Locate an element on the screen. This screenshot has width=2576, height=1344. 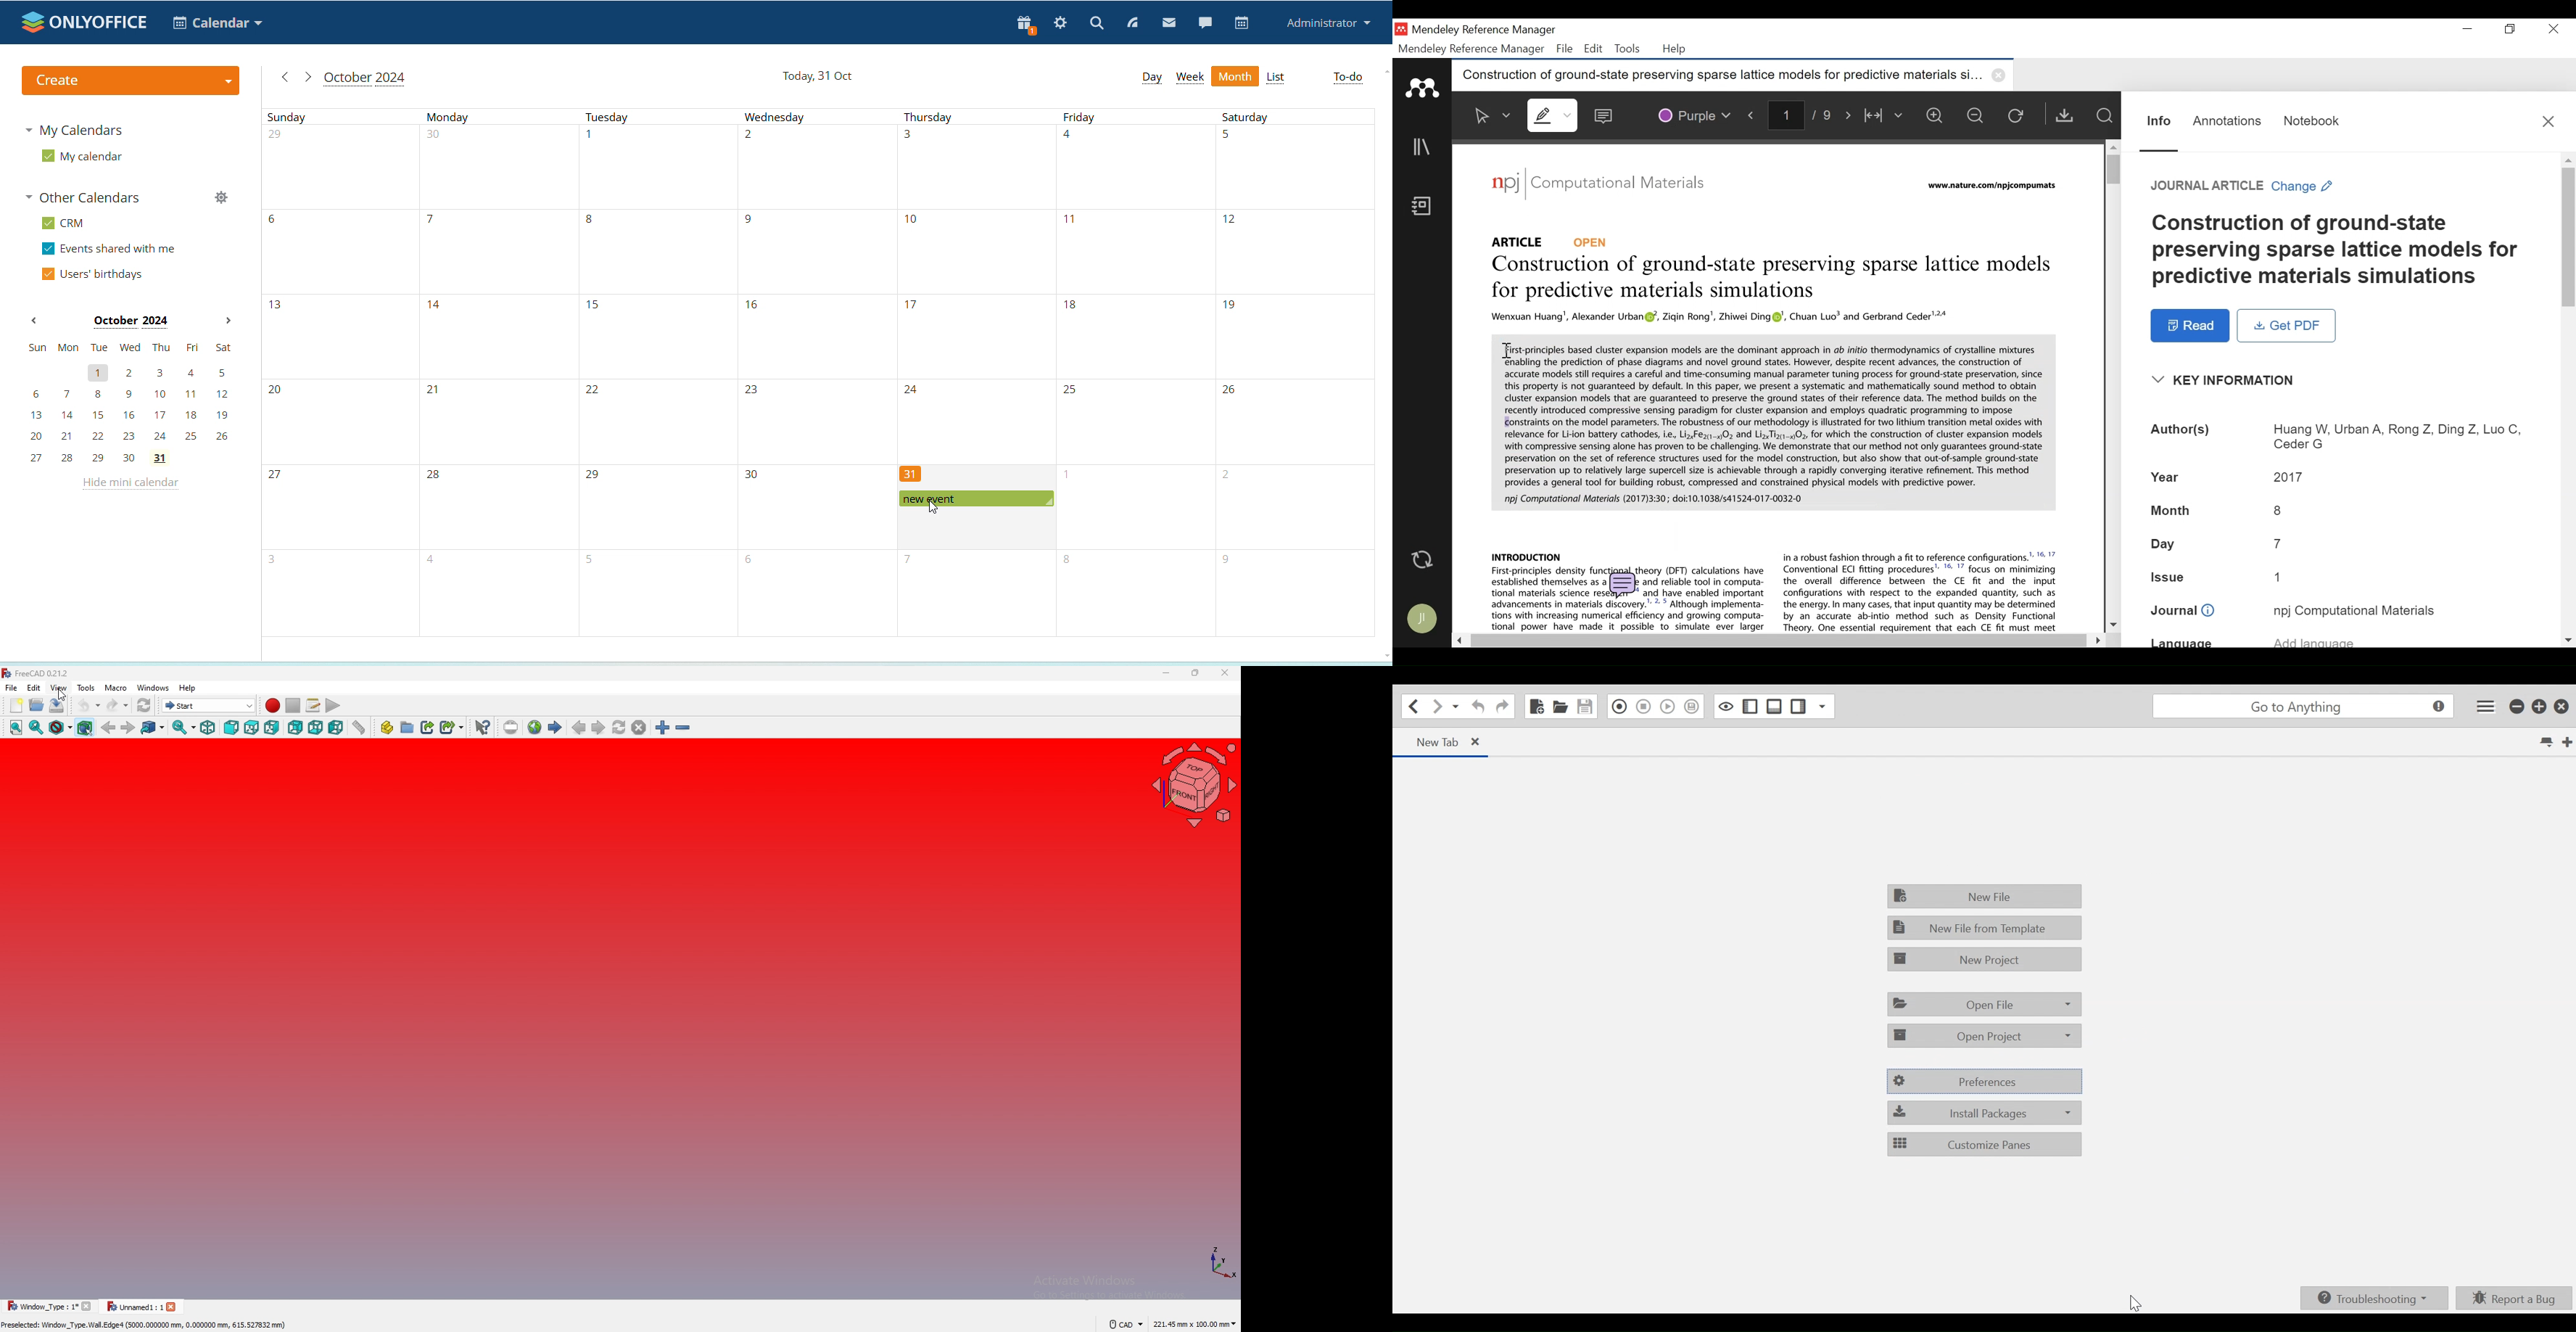
Scroll Right is located at coordinates (2095, 640).